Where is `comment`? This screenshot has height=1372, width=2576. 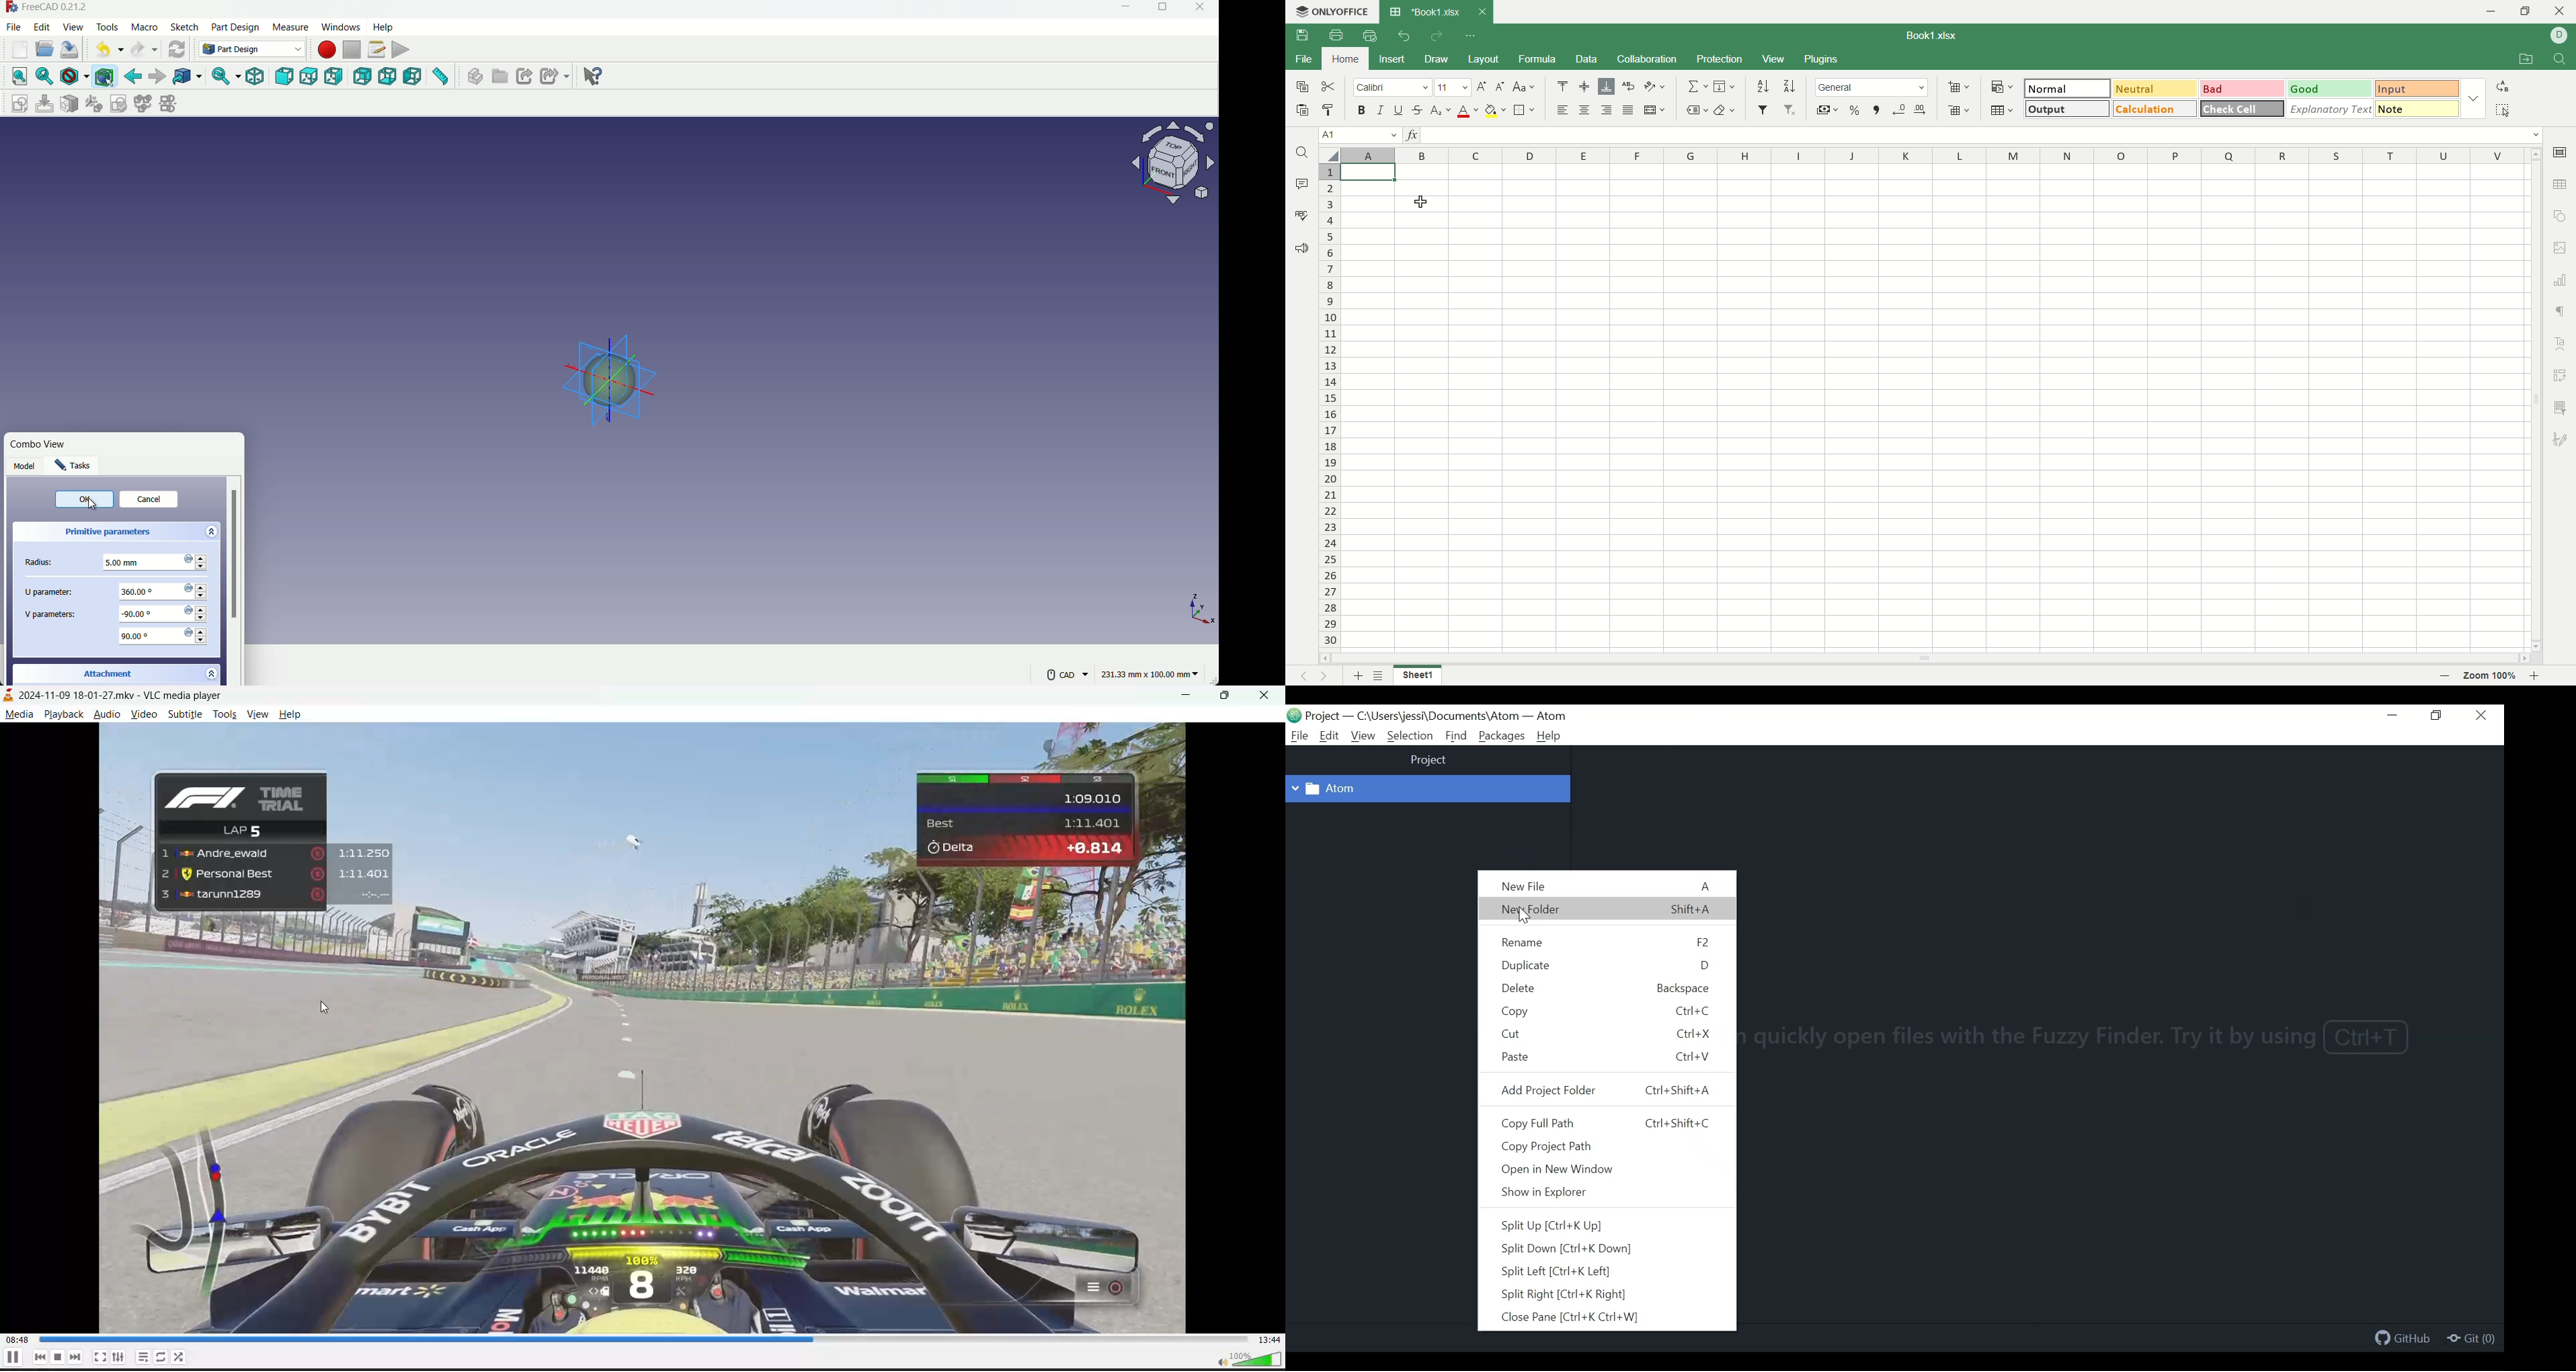
comment is located at coordinates (1298, 182).